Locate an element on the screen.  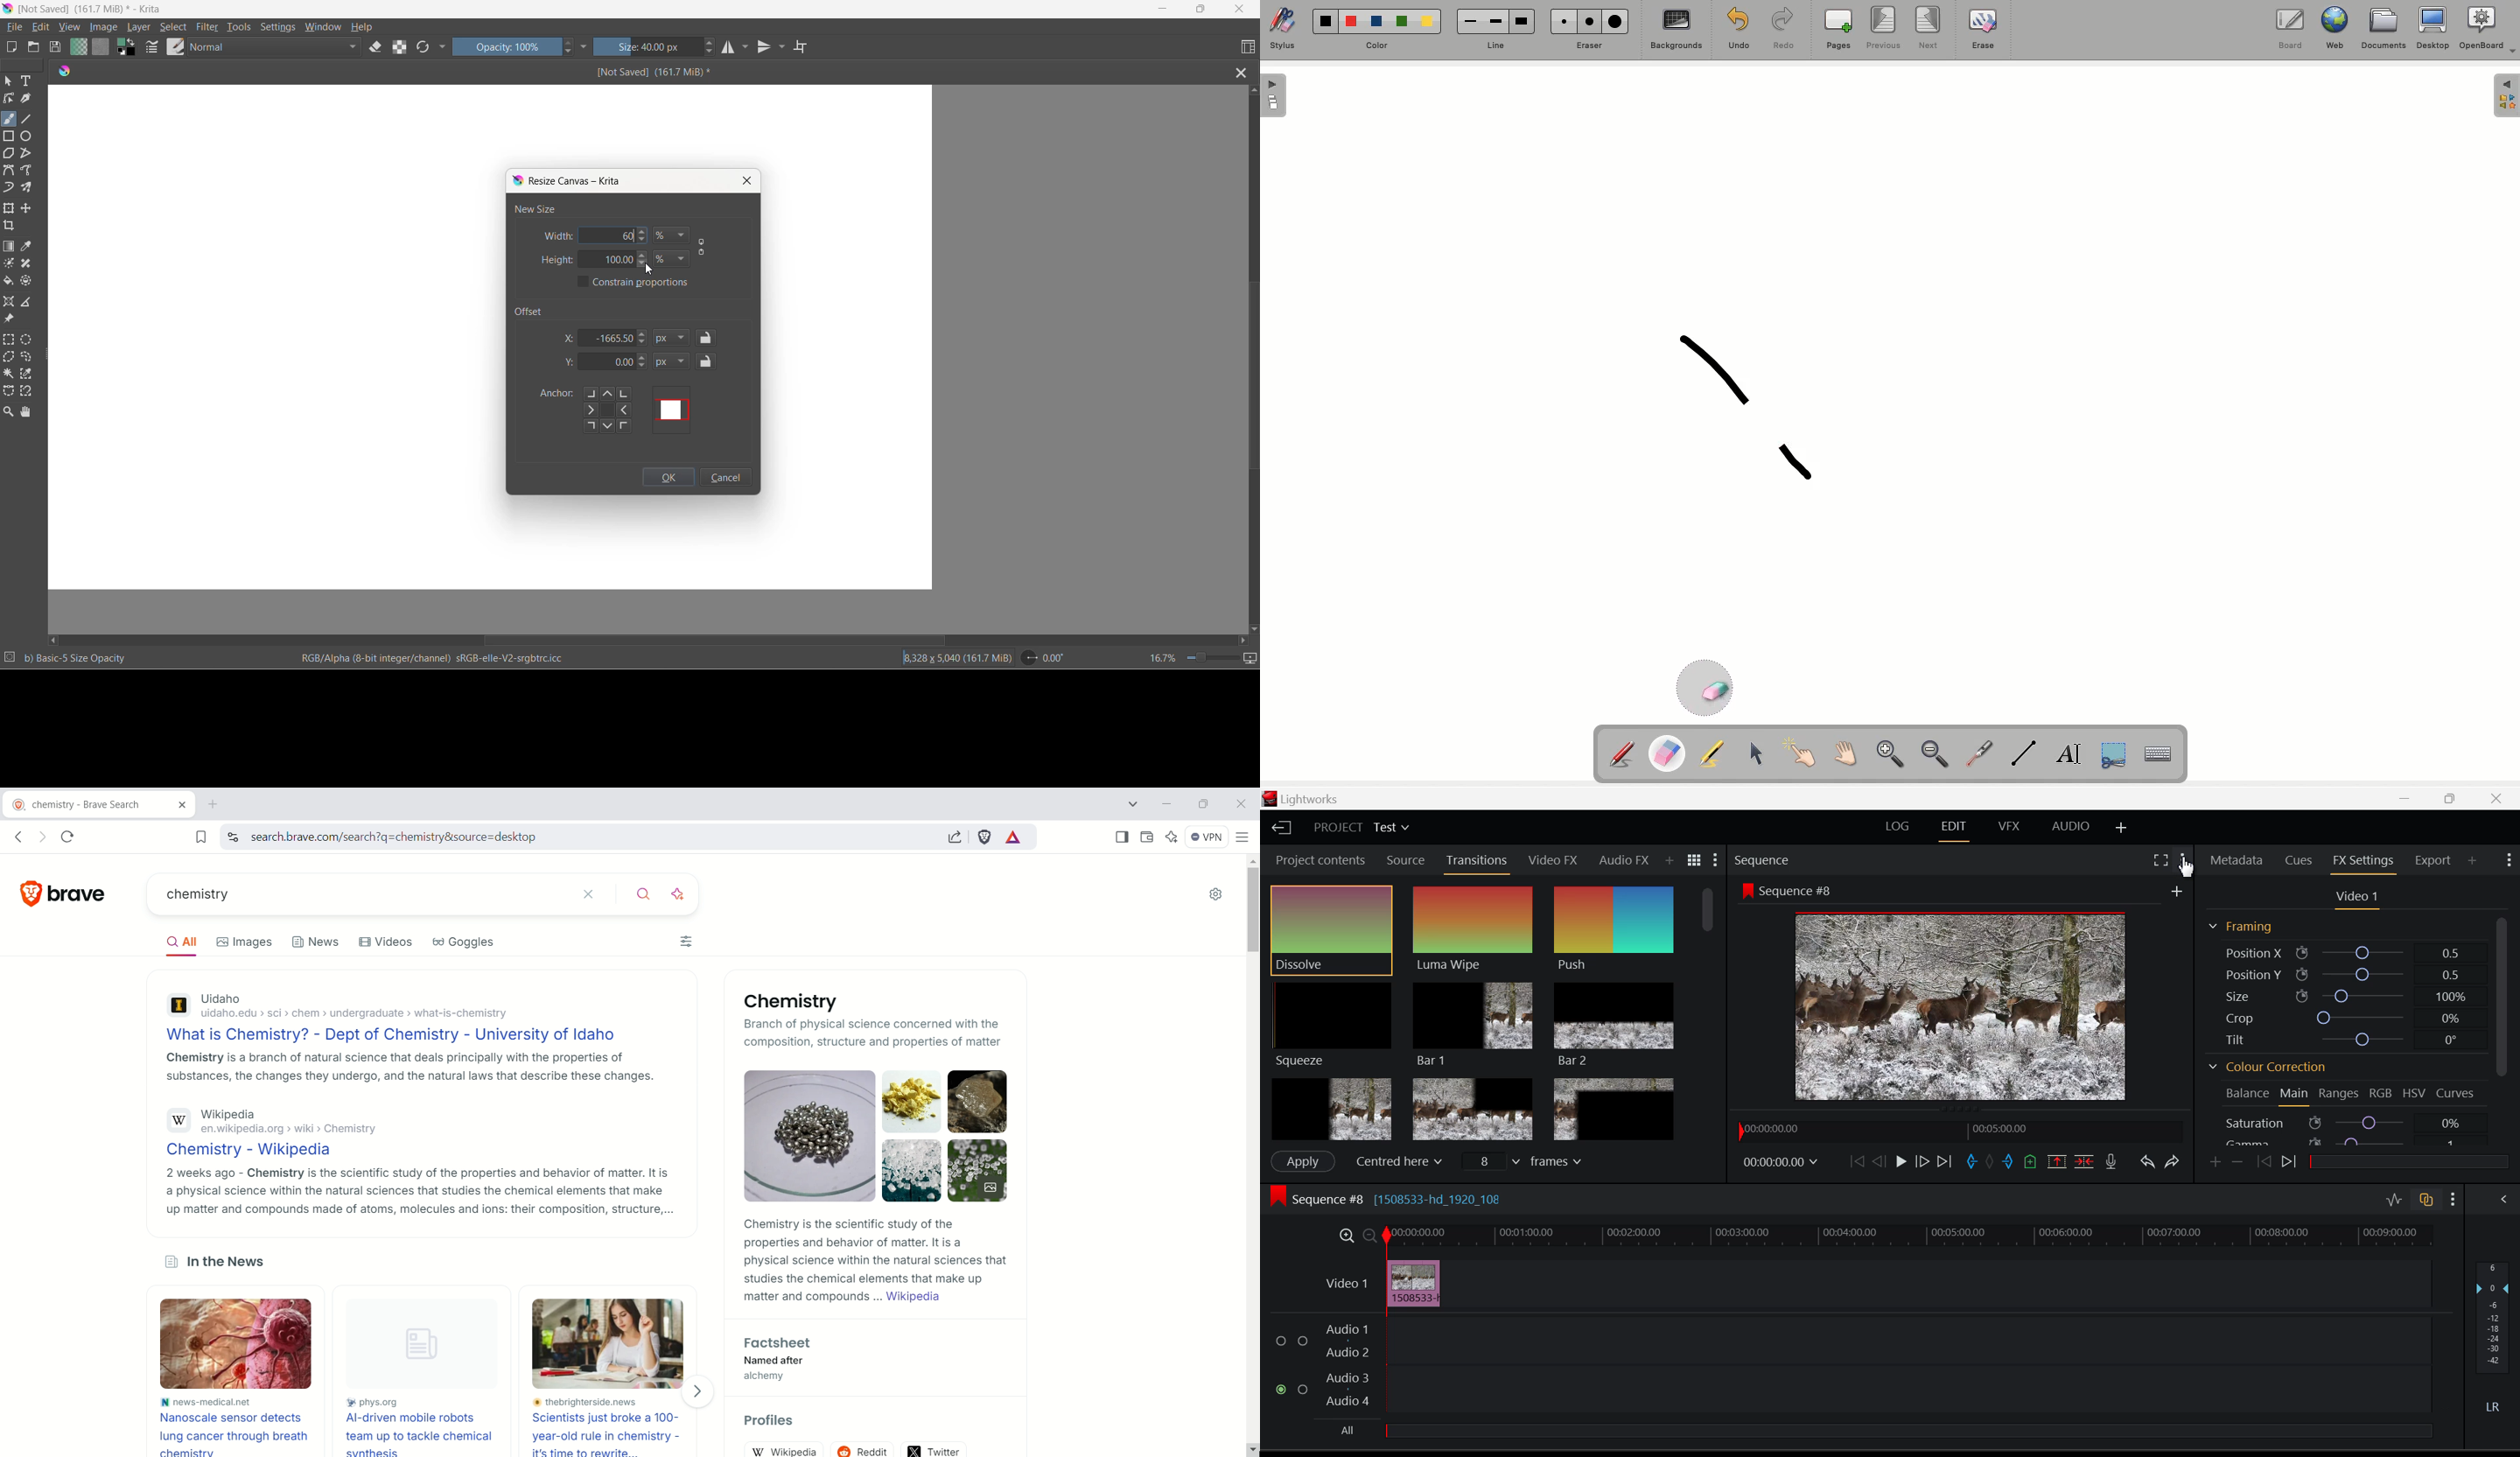
resize canvas dialog box is located at coordinates (570, 181).